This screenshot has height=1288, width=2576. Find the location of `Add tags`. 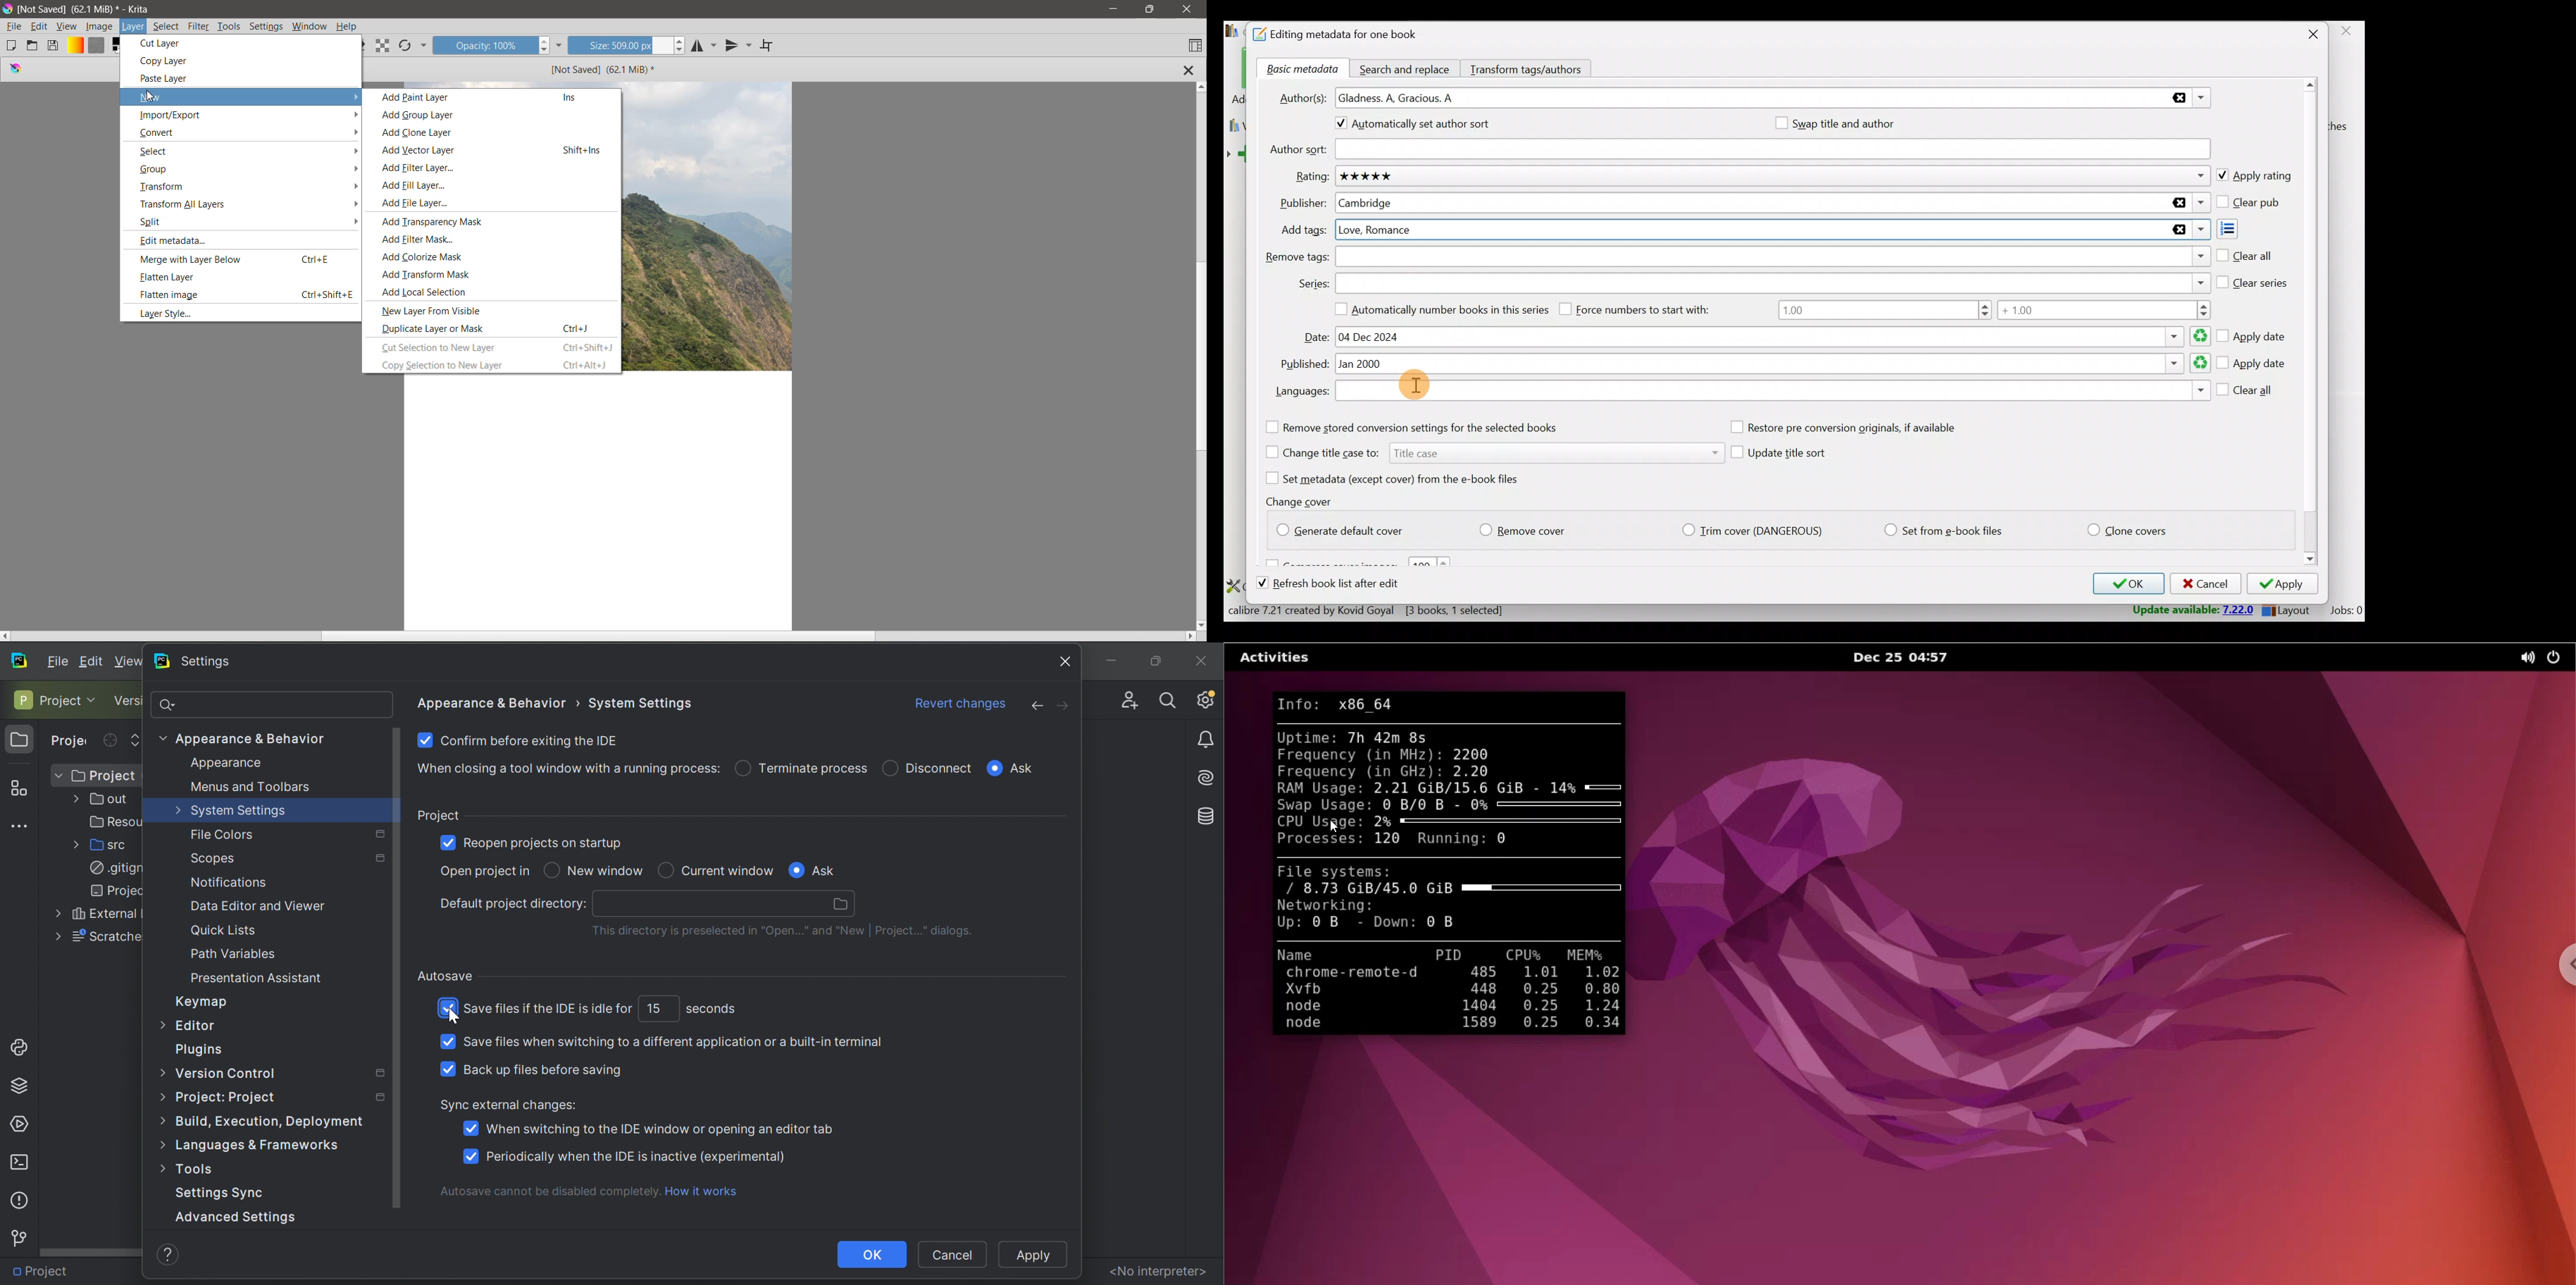

Add tags is located at coordinates (1771, 230).